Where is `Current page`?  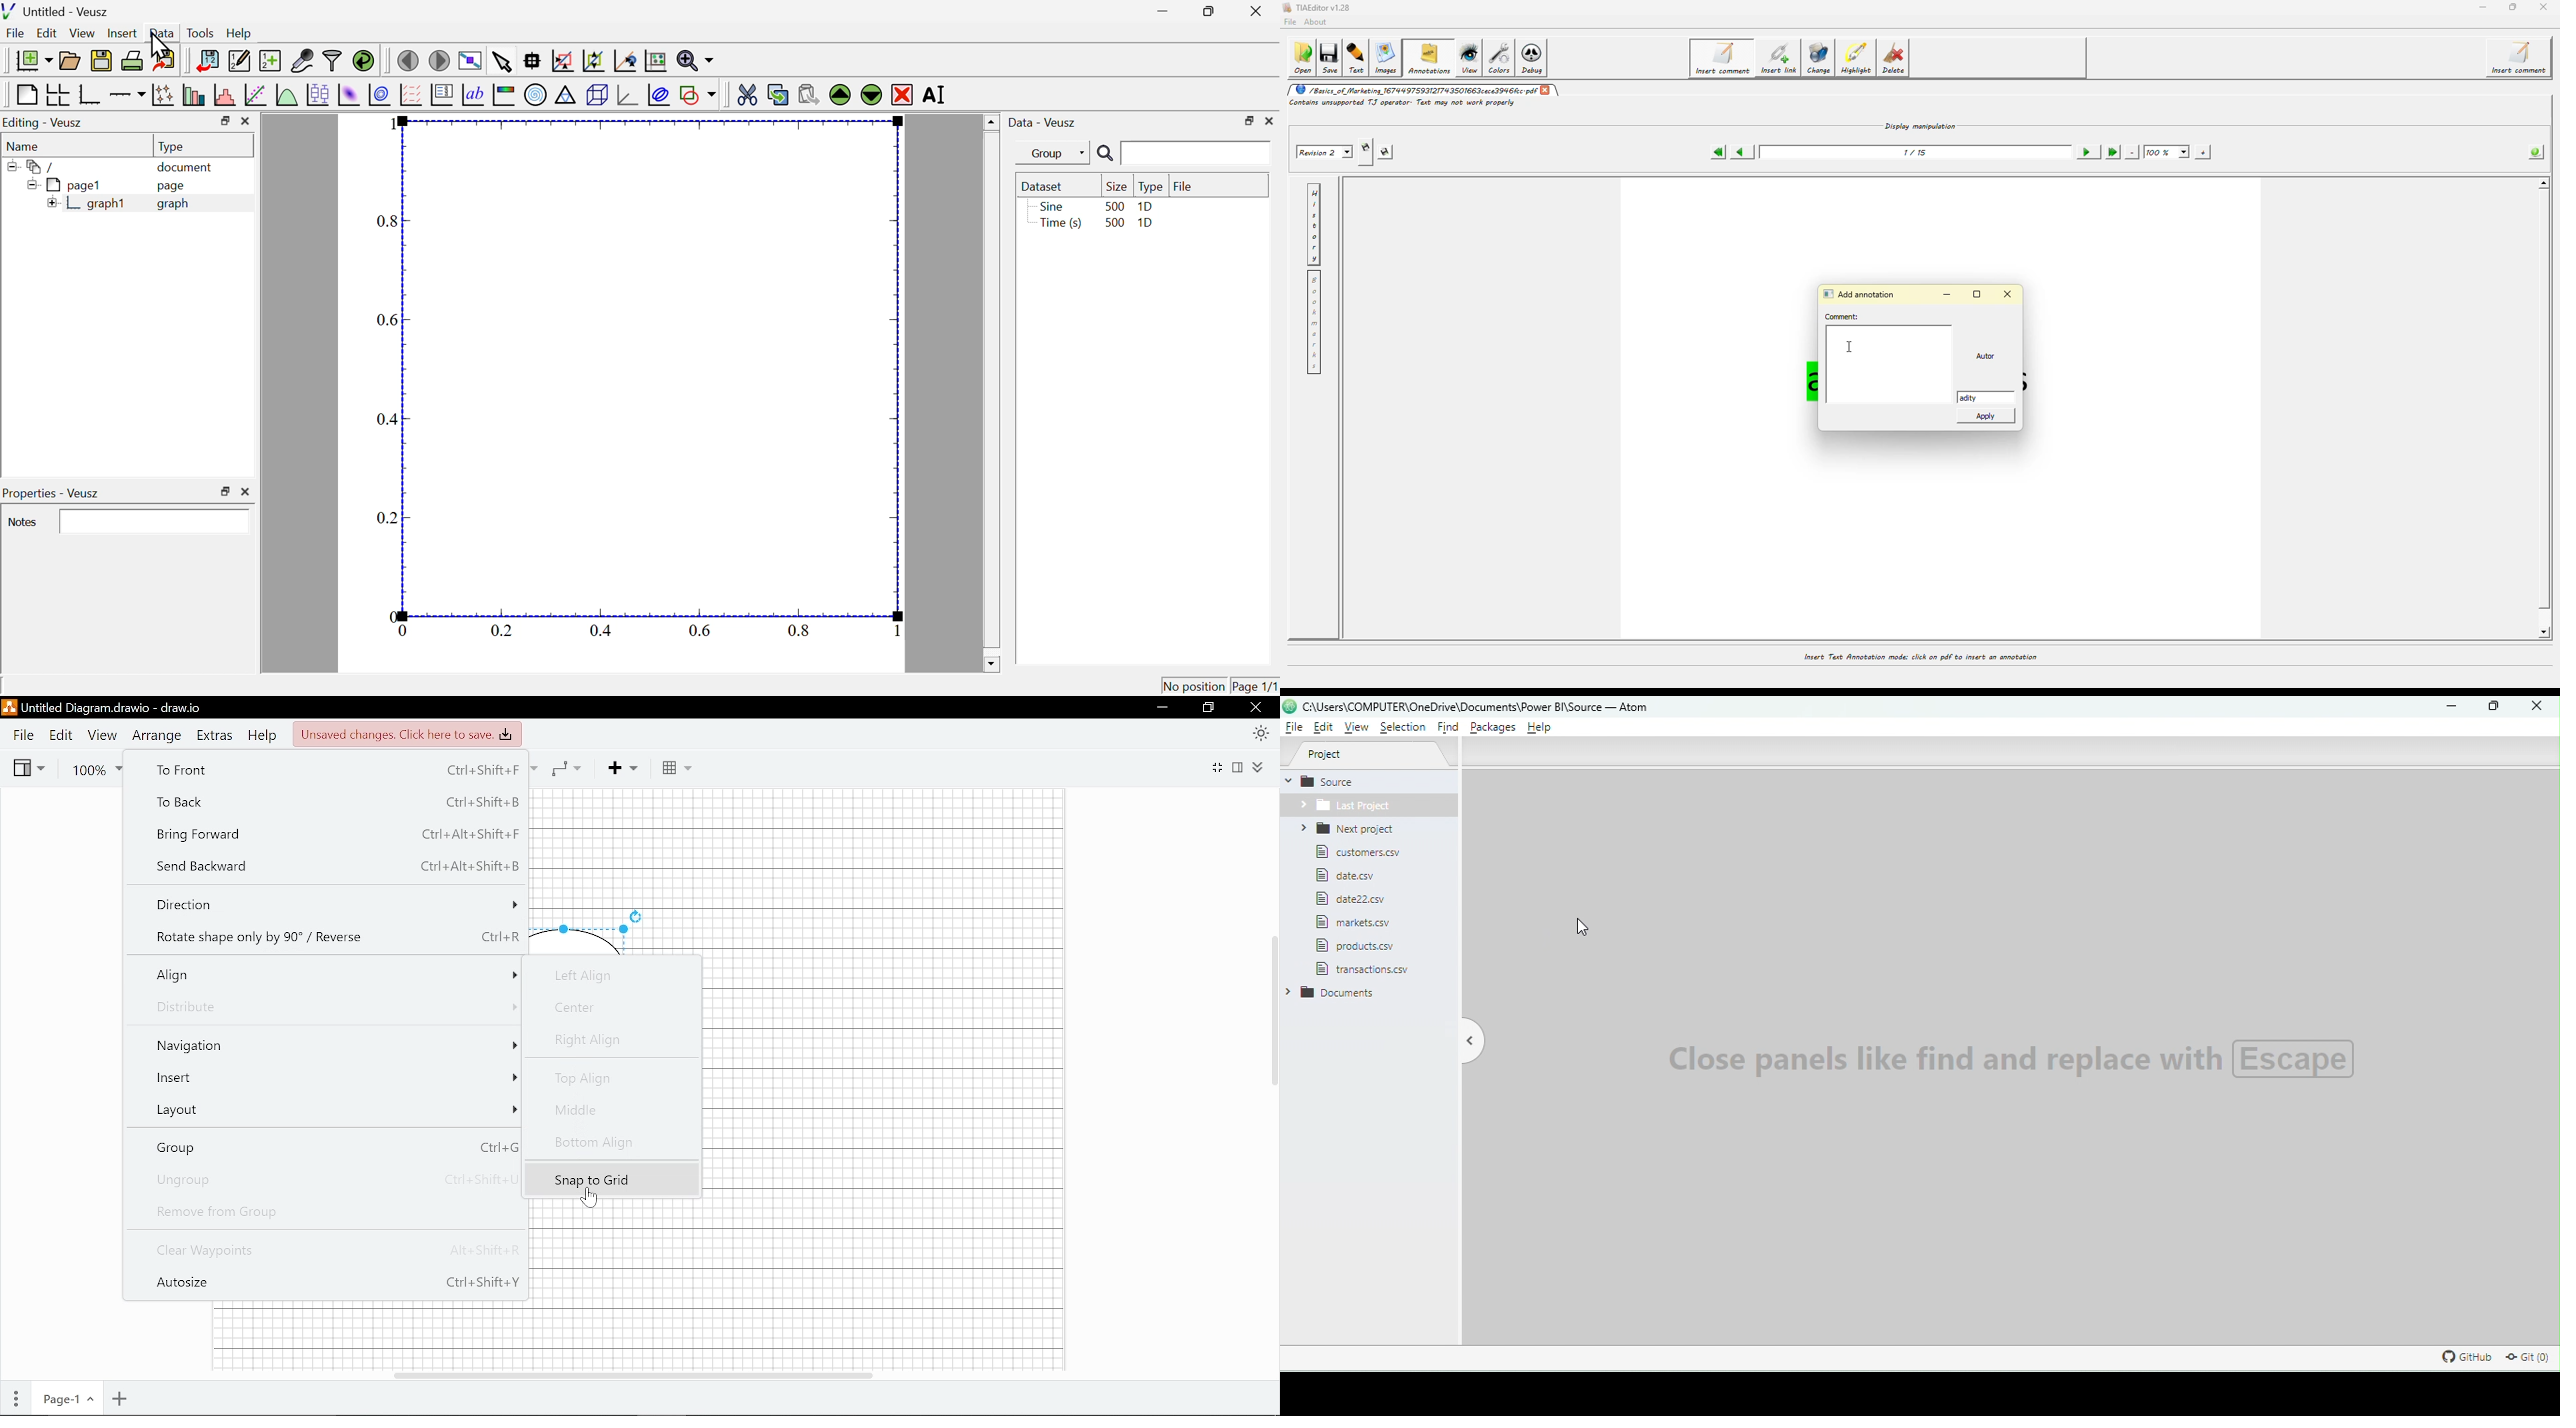 Current page is located at coordinates (69, 1400).